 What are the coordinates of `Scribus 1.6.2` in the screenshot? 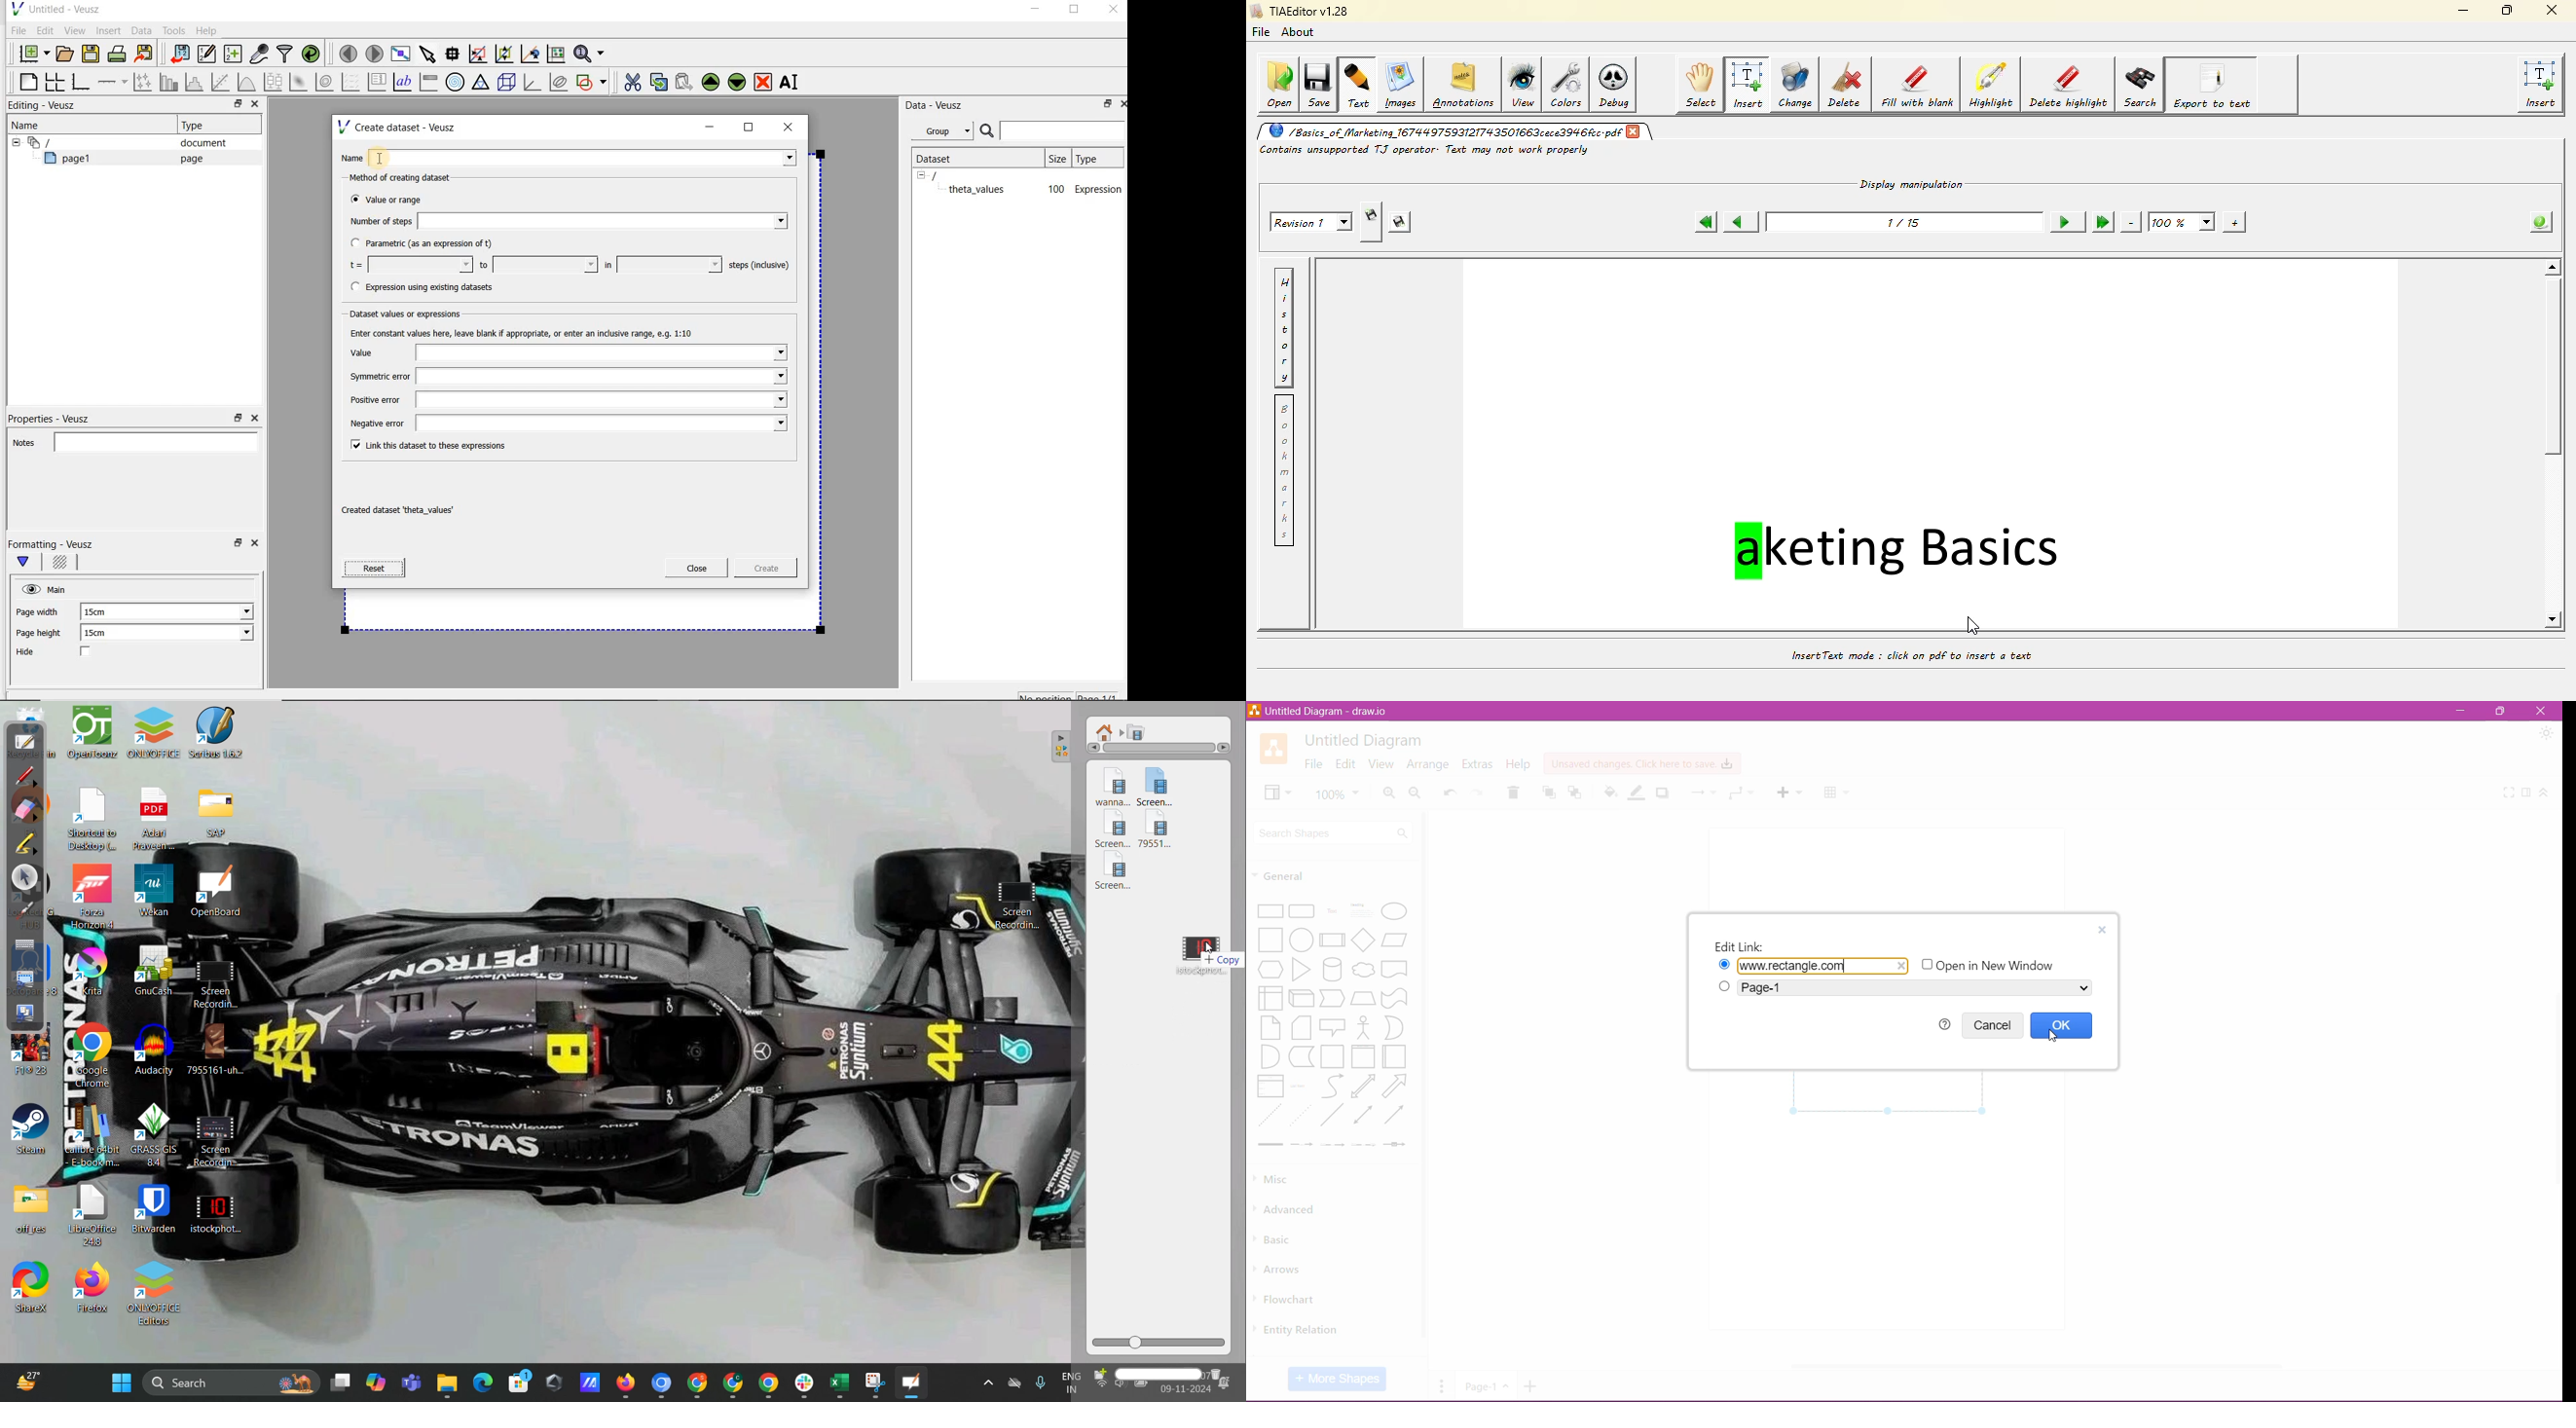 It's located at (222, 737).